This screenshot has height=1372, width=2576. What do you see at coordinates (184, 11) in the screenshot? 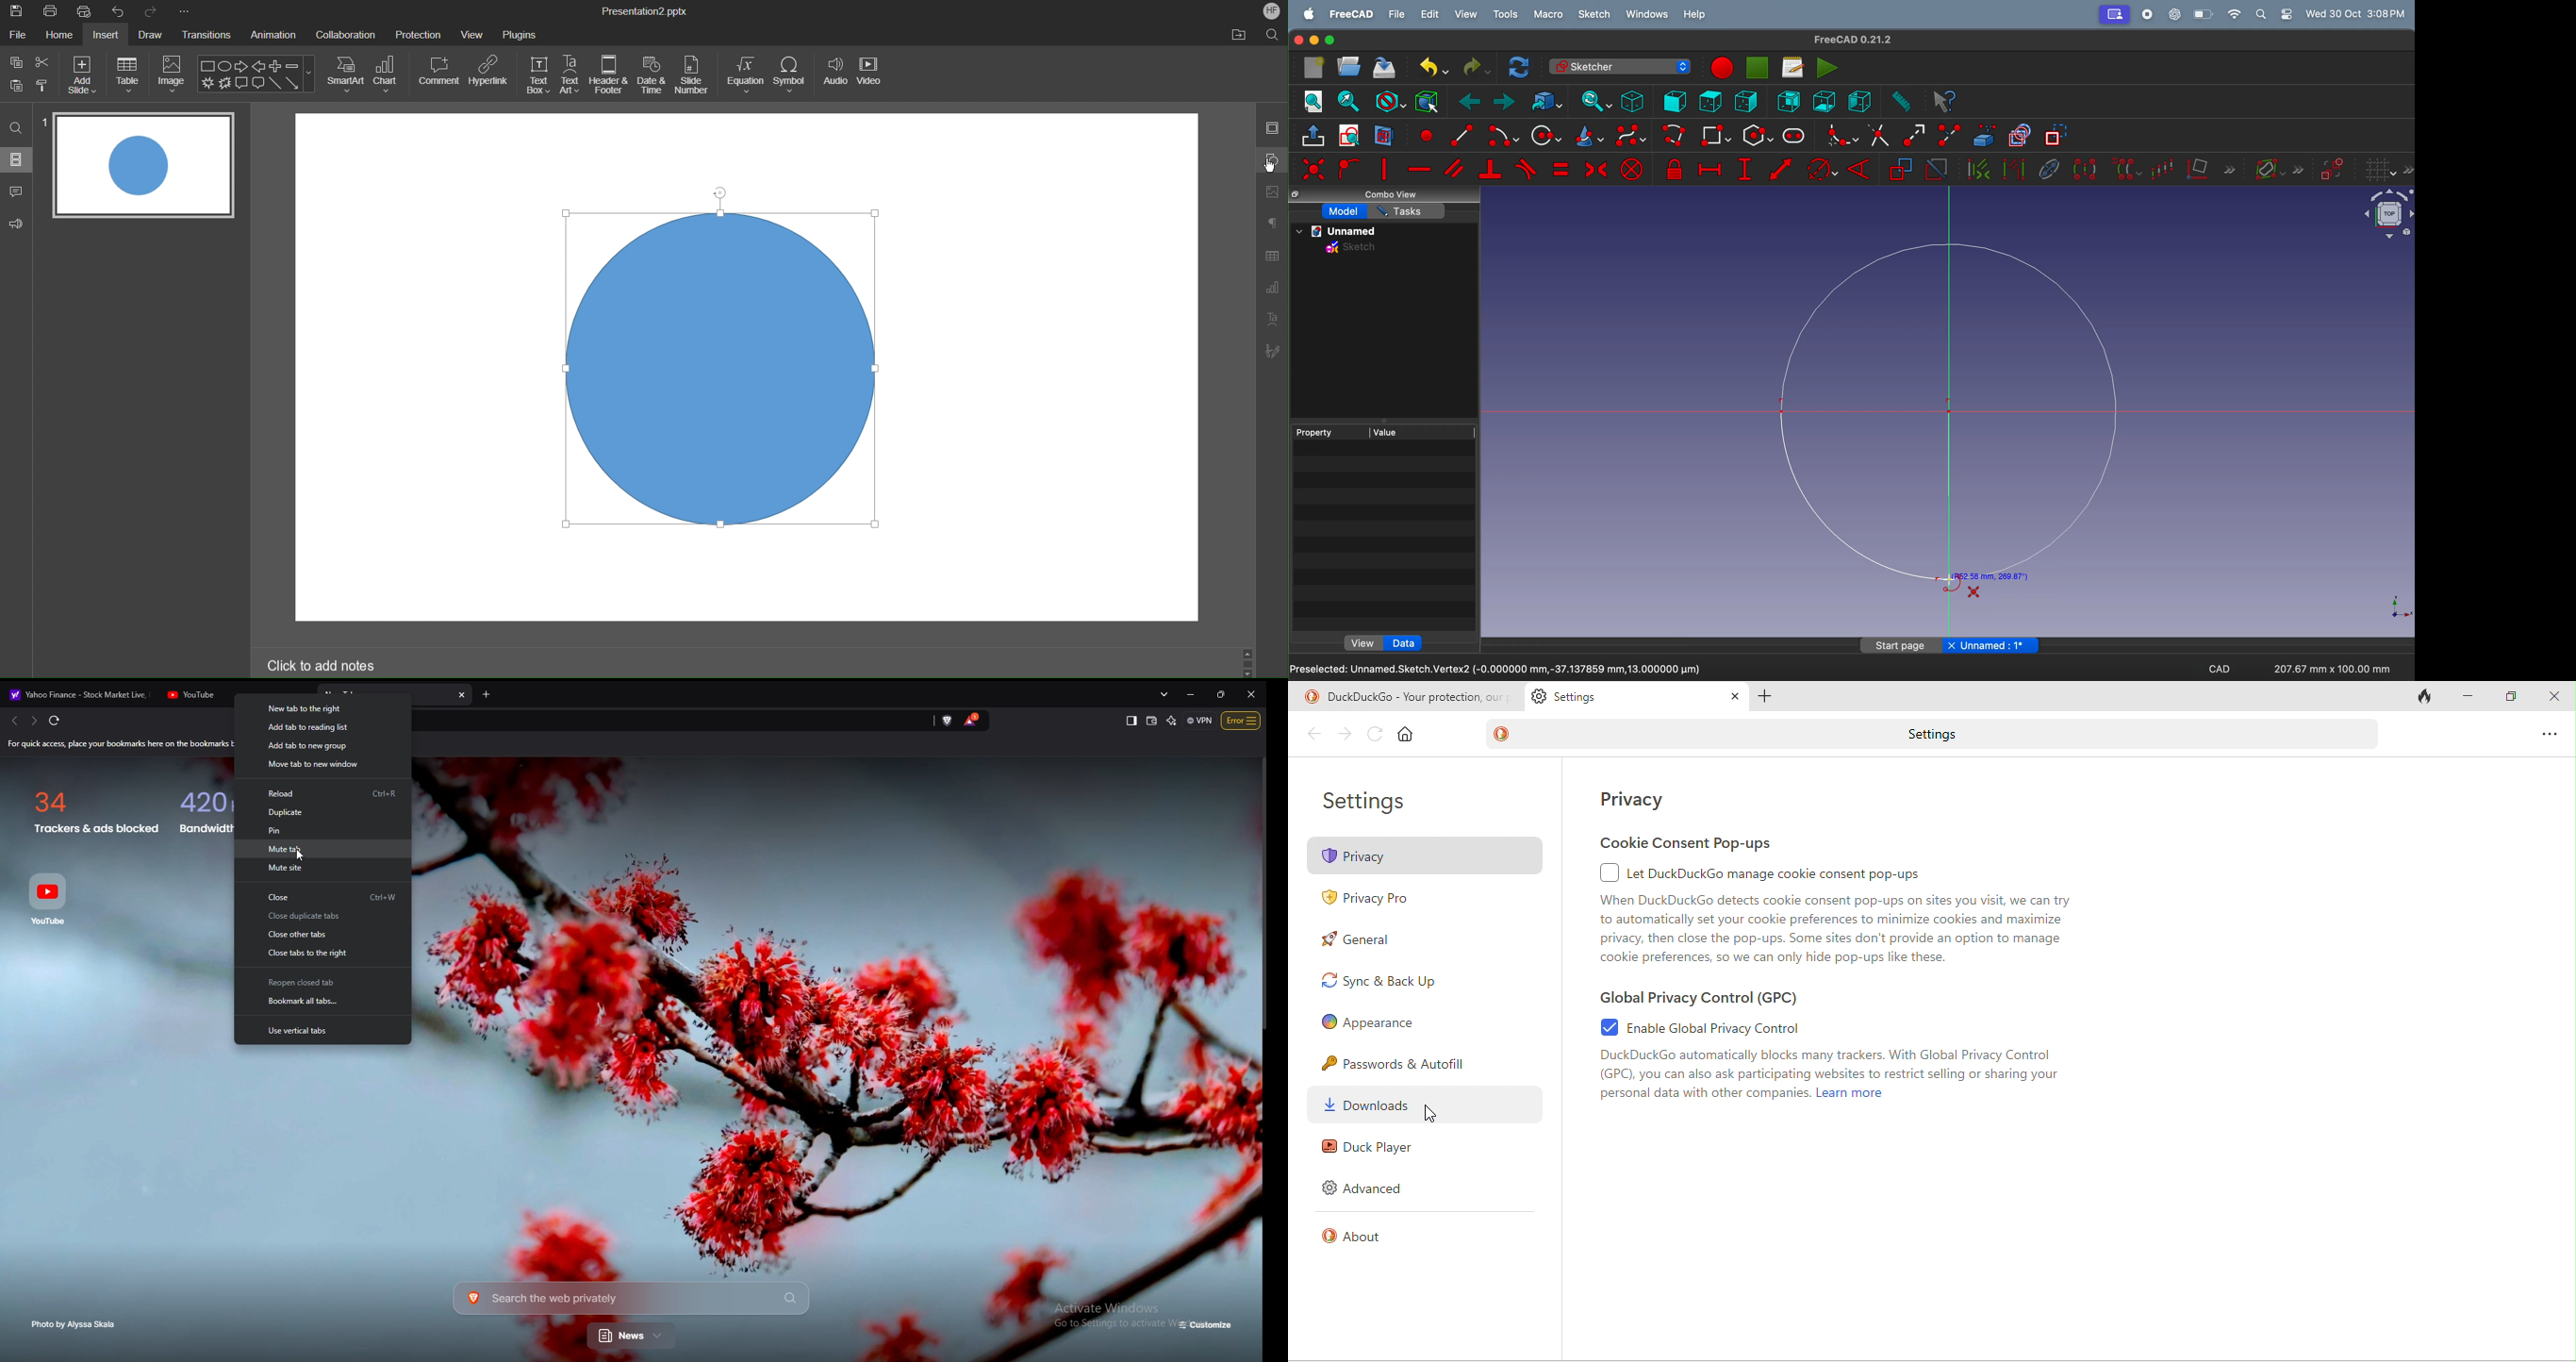
I see `More` at bounding box center [184, 11].